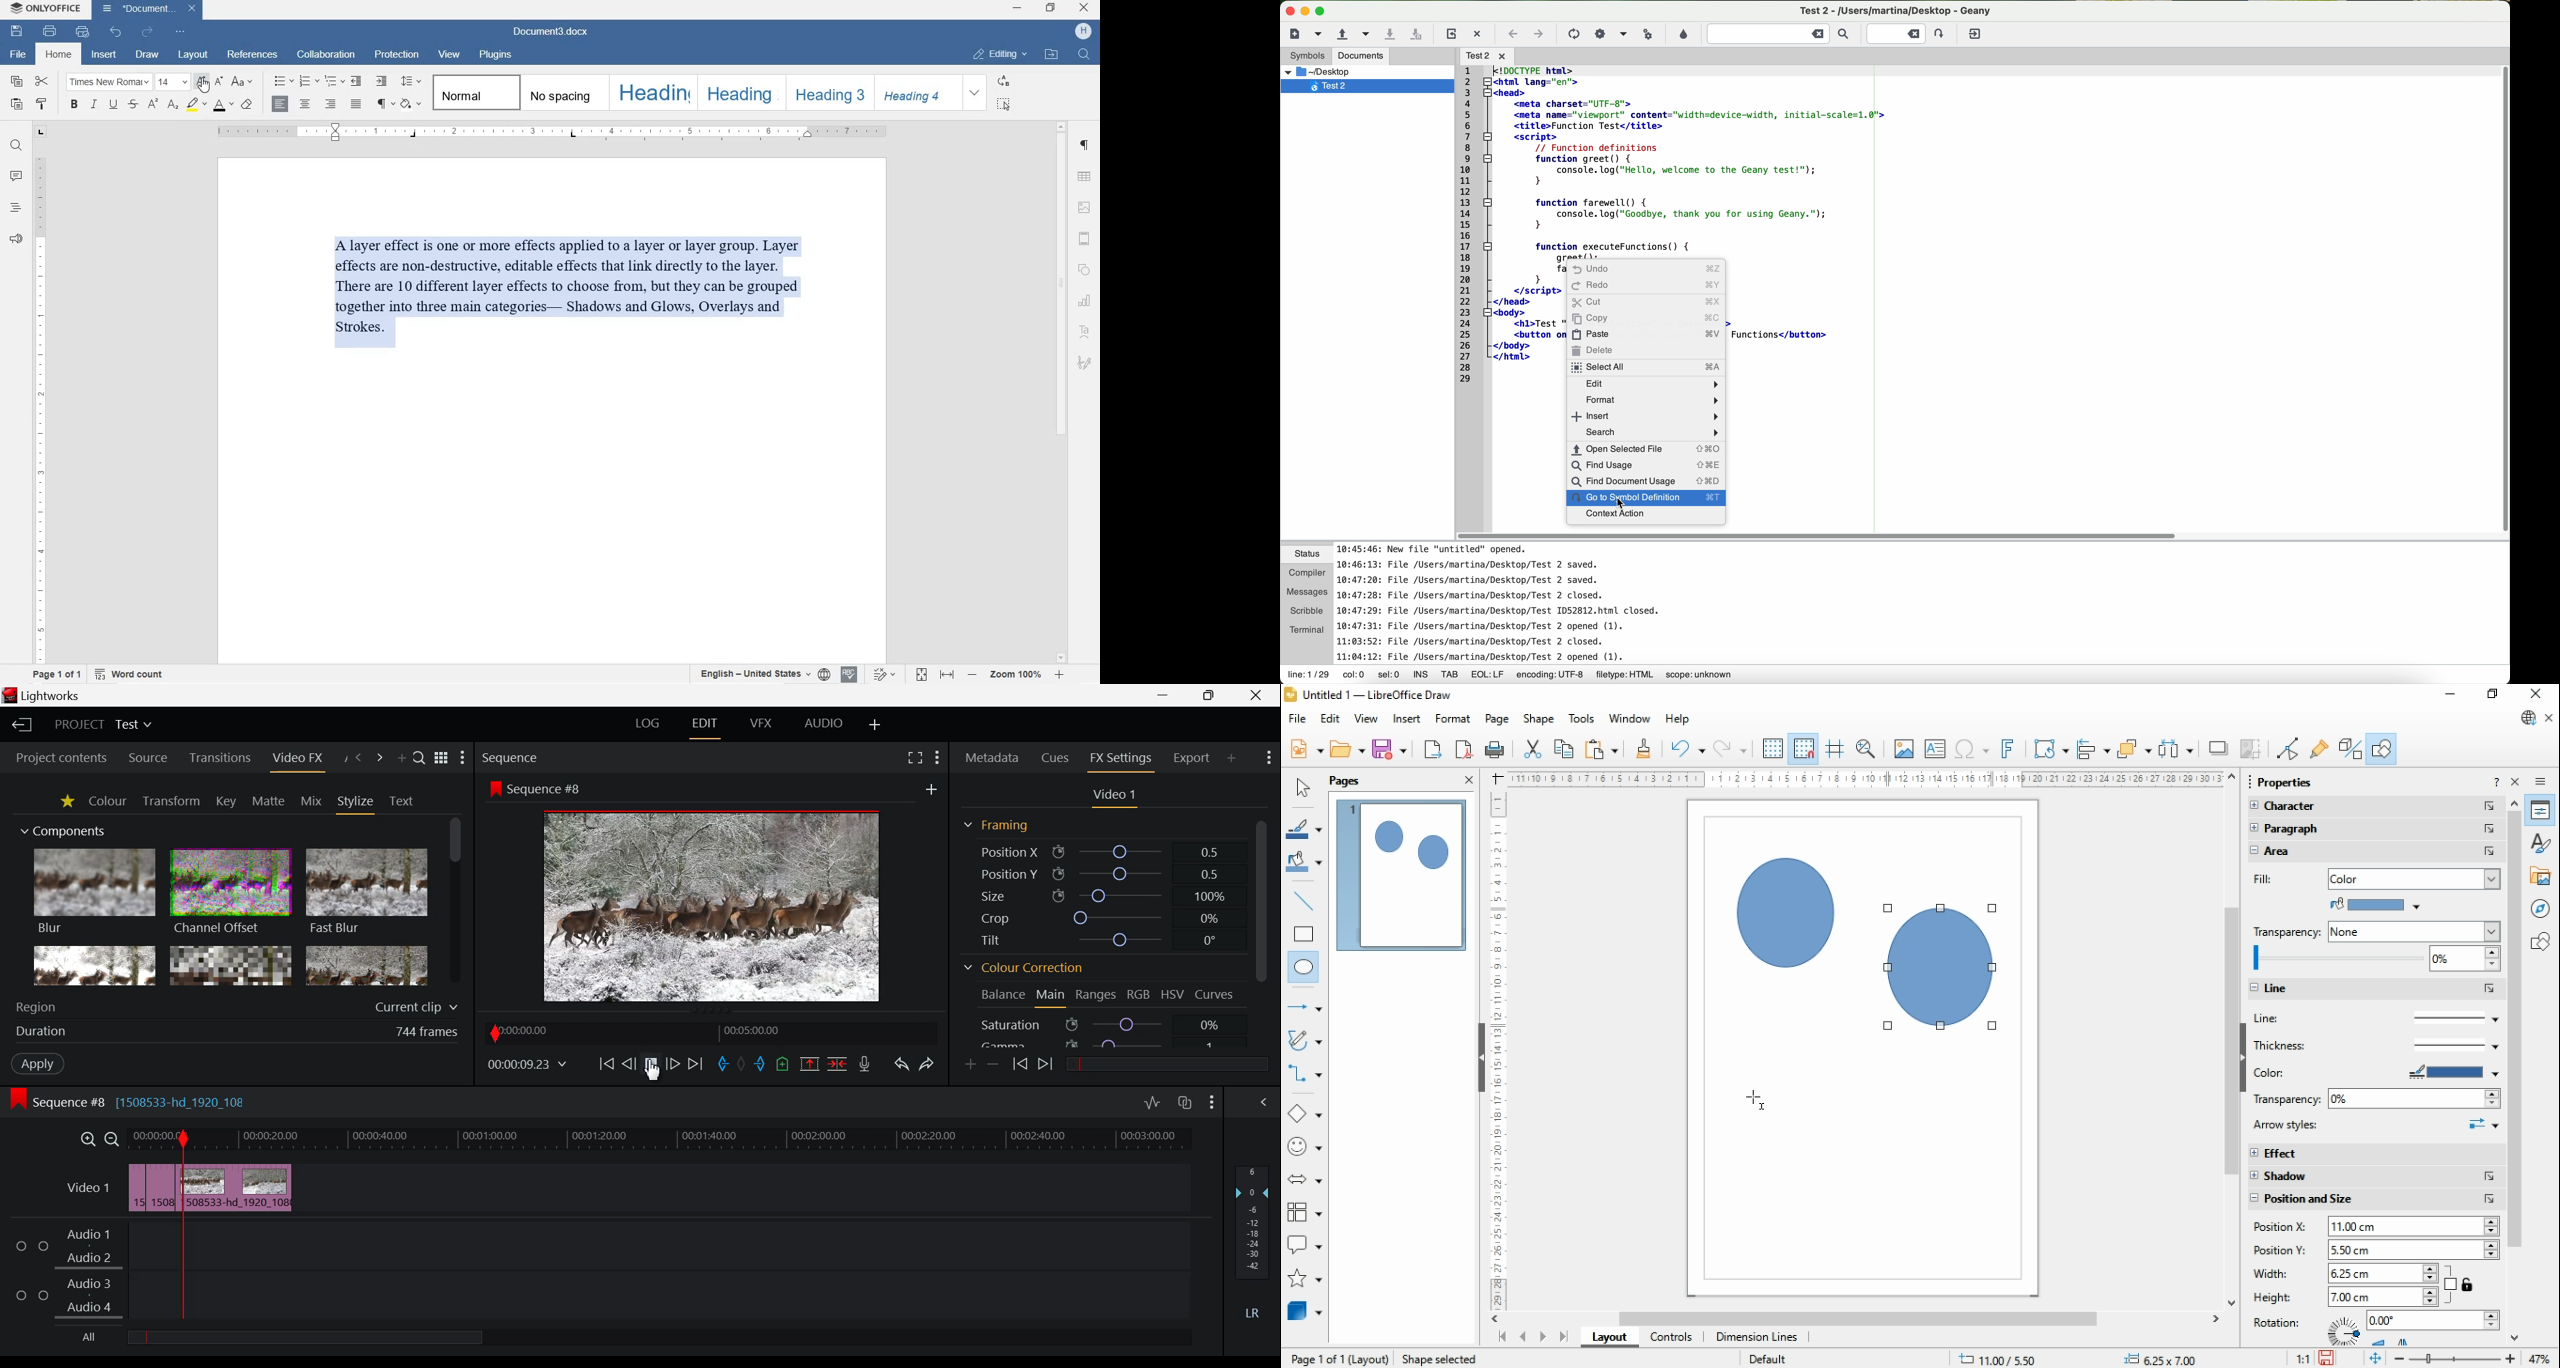 This screenshot has height=1372, width=2576. What do you see at coordinates (357, 803) in the screenshot?
I see `Stylize` at bounding box center [357, 803].